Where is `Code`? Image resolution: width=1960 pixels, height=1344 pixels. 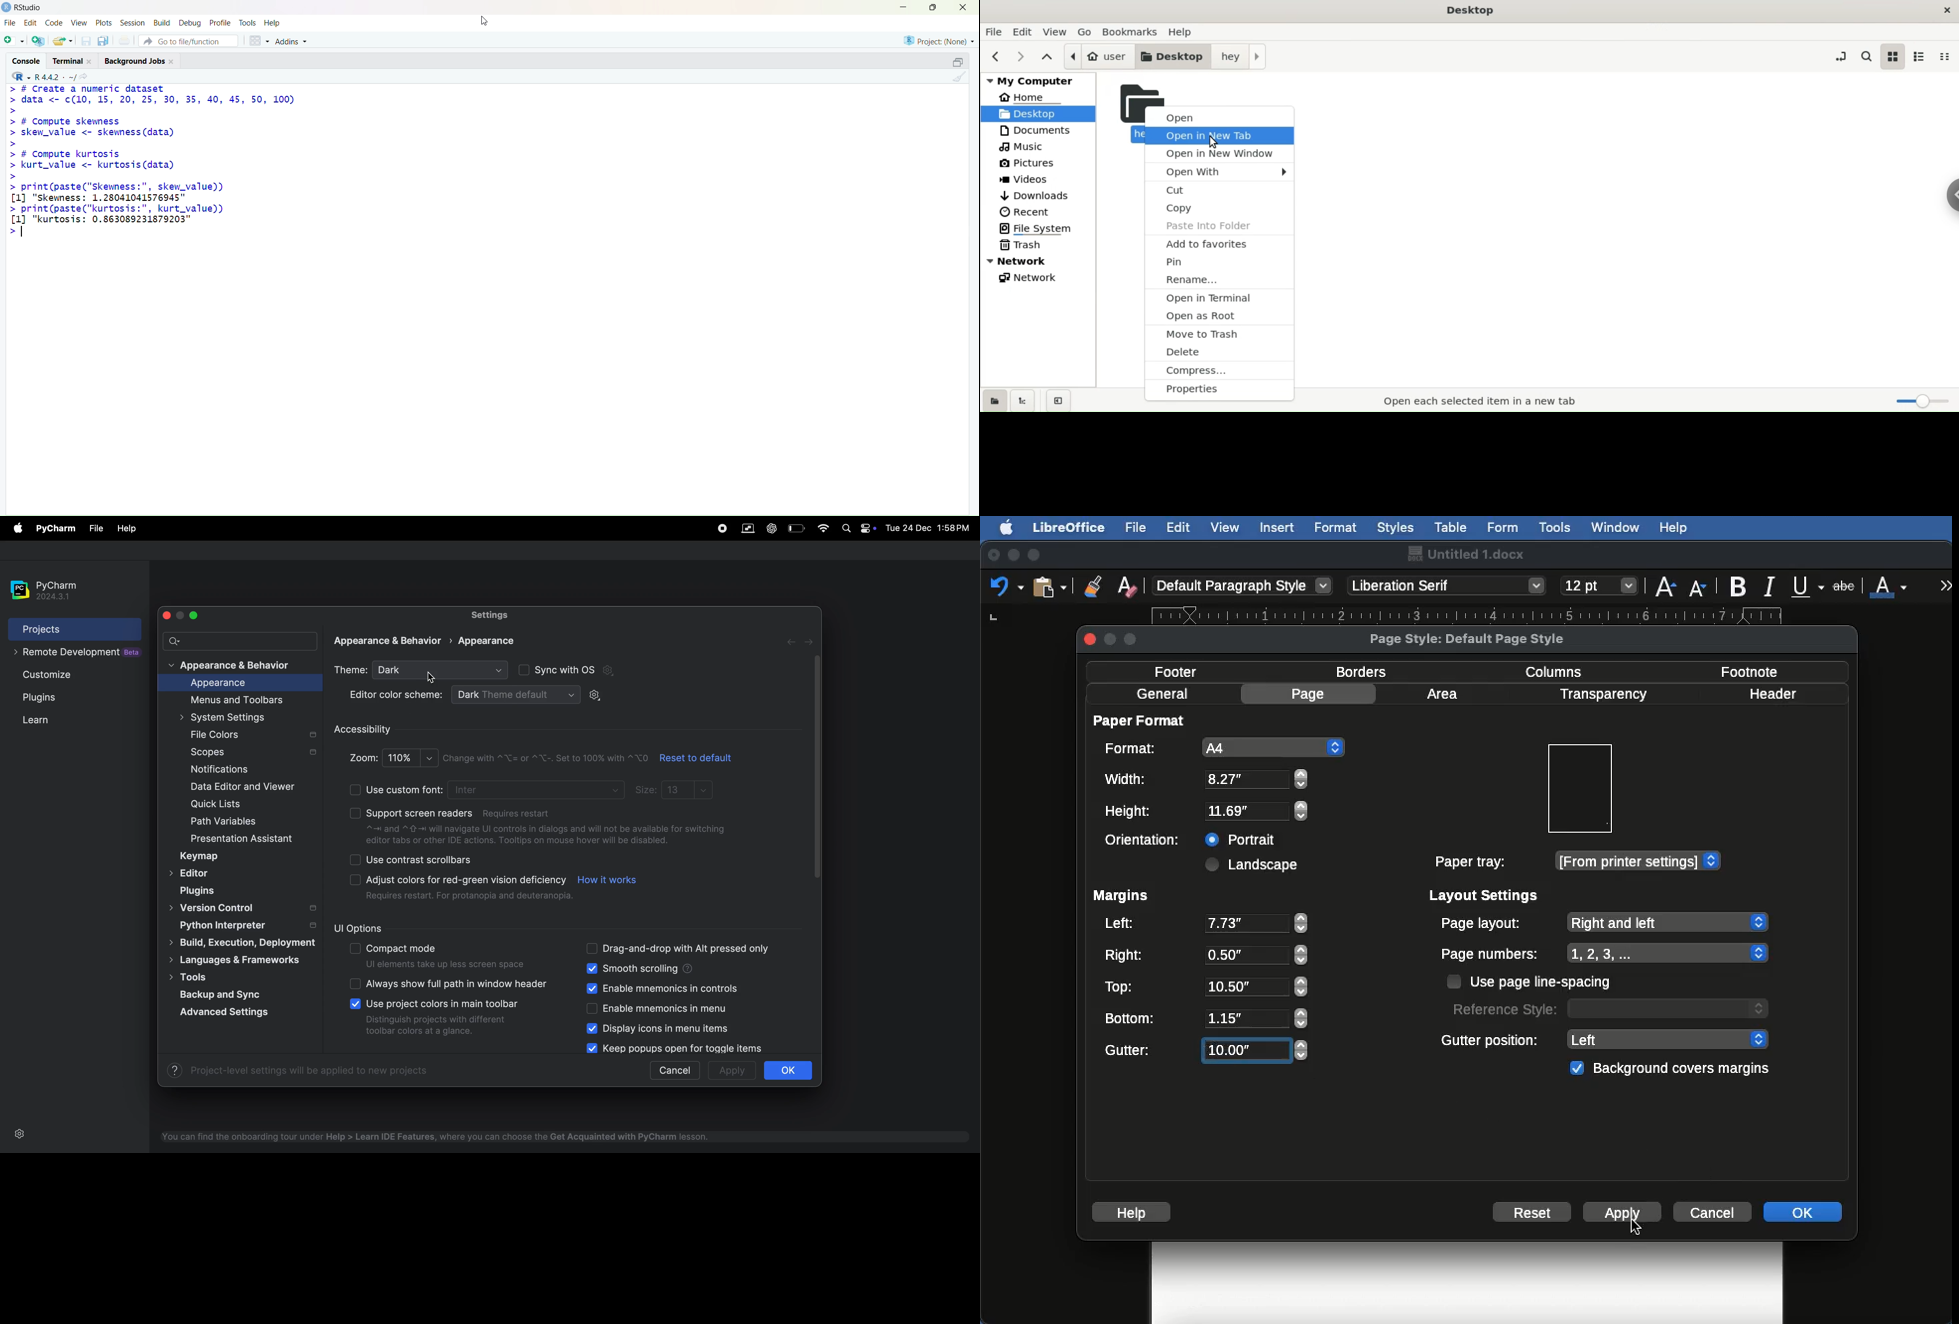
Code is located at coordinates (55, 23).